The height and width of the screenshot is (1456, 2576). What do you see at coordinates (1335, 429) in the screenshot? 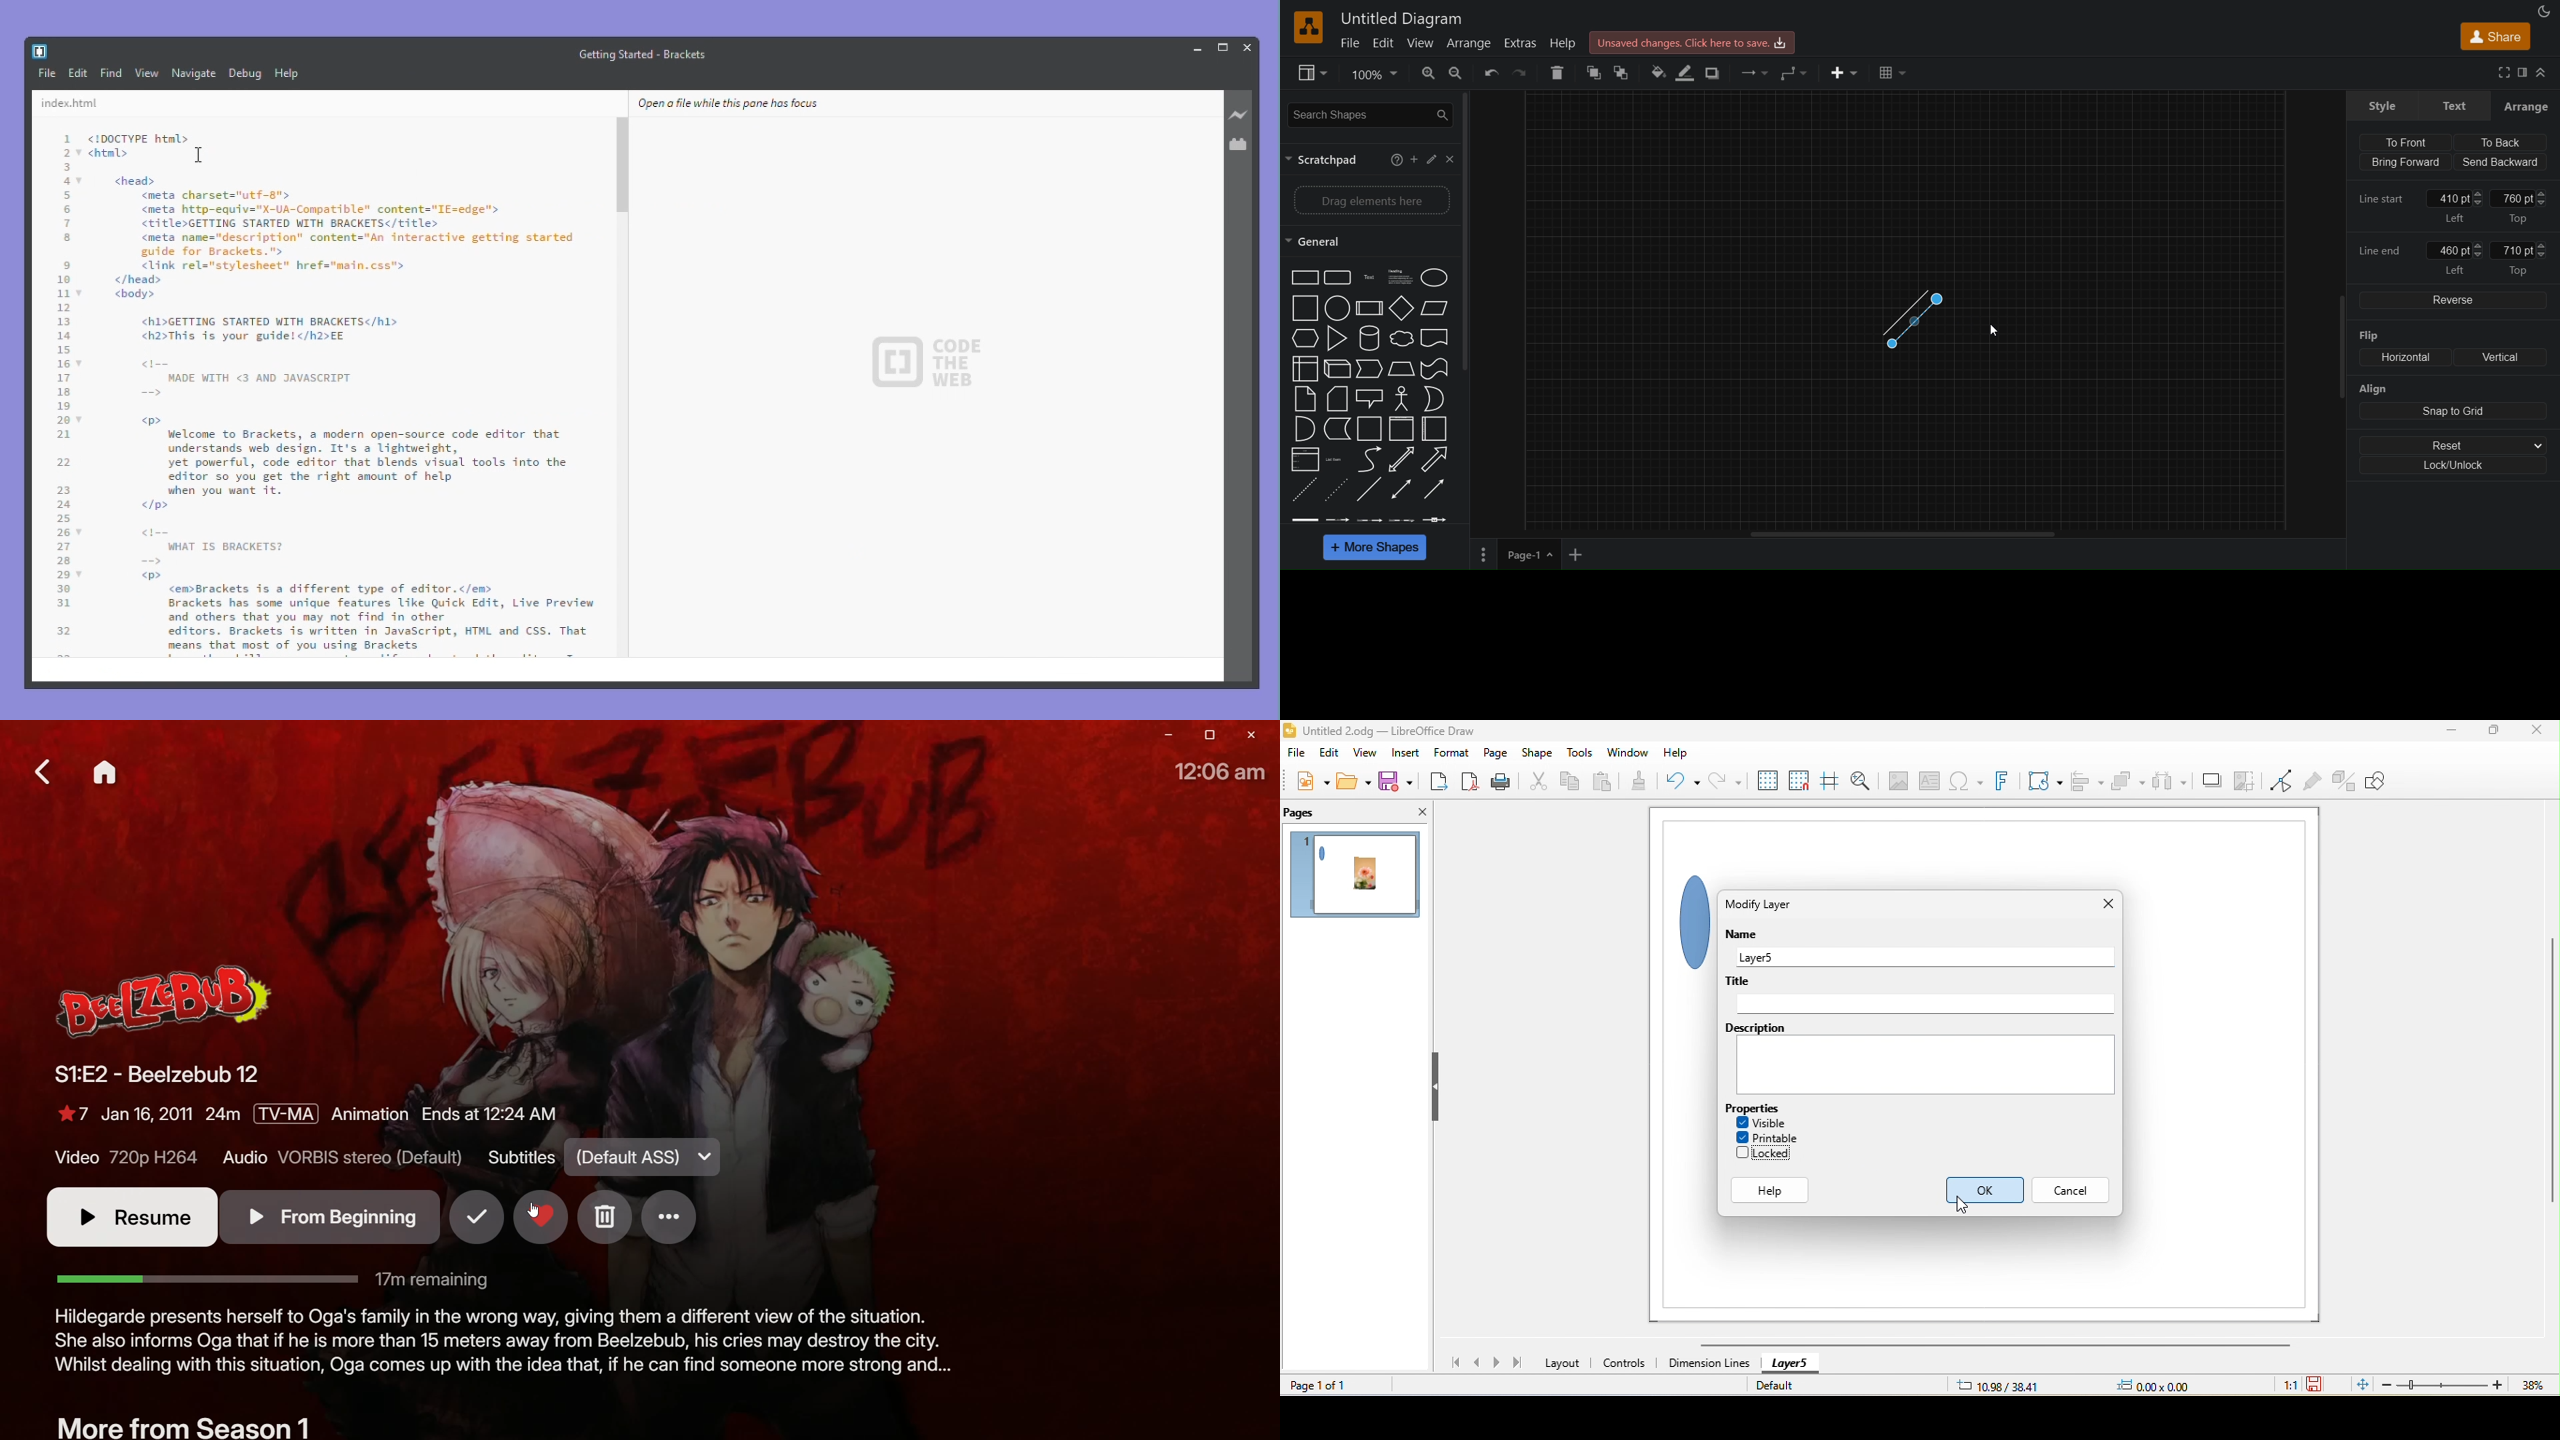
I see `Data storage` at bounding box center [1335, 429].